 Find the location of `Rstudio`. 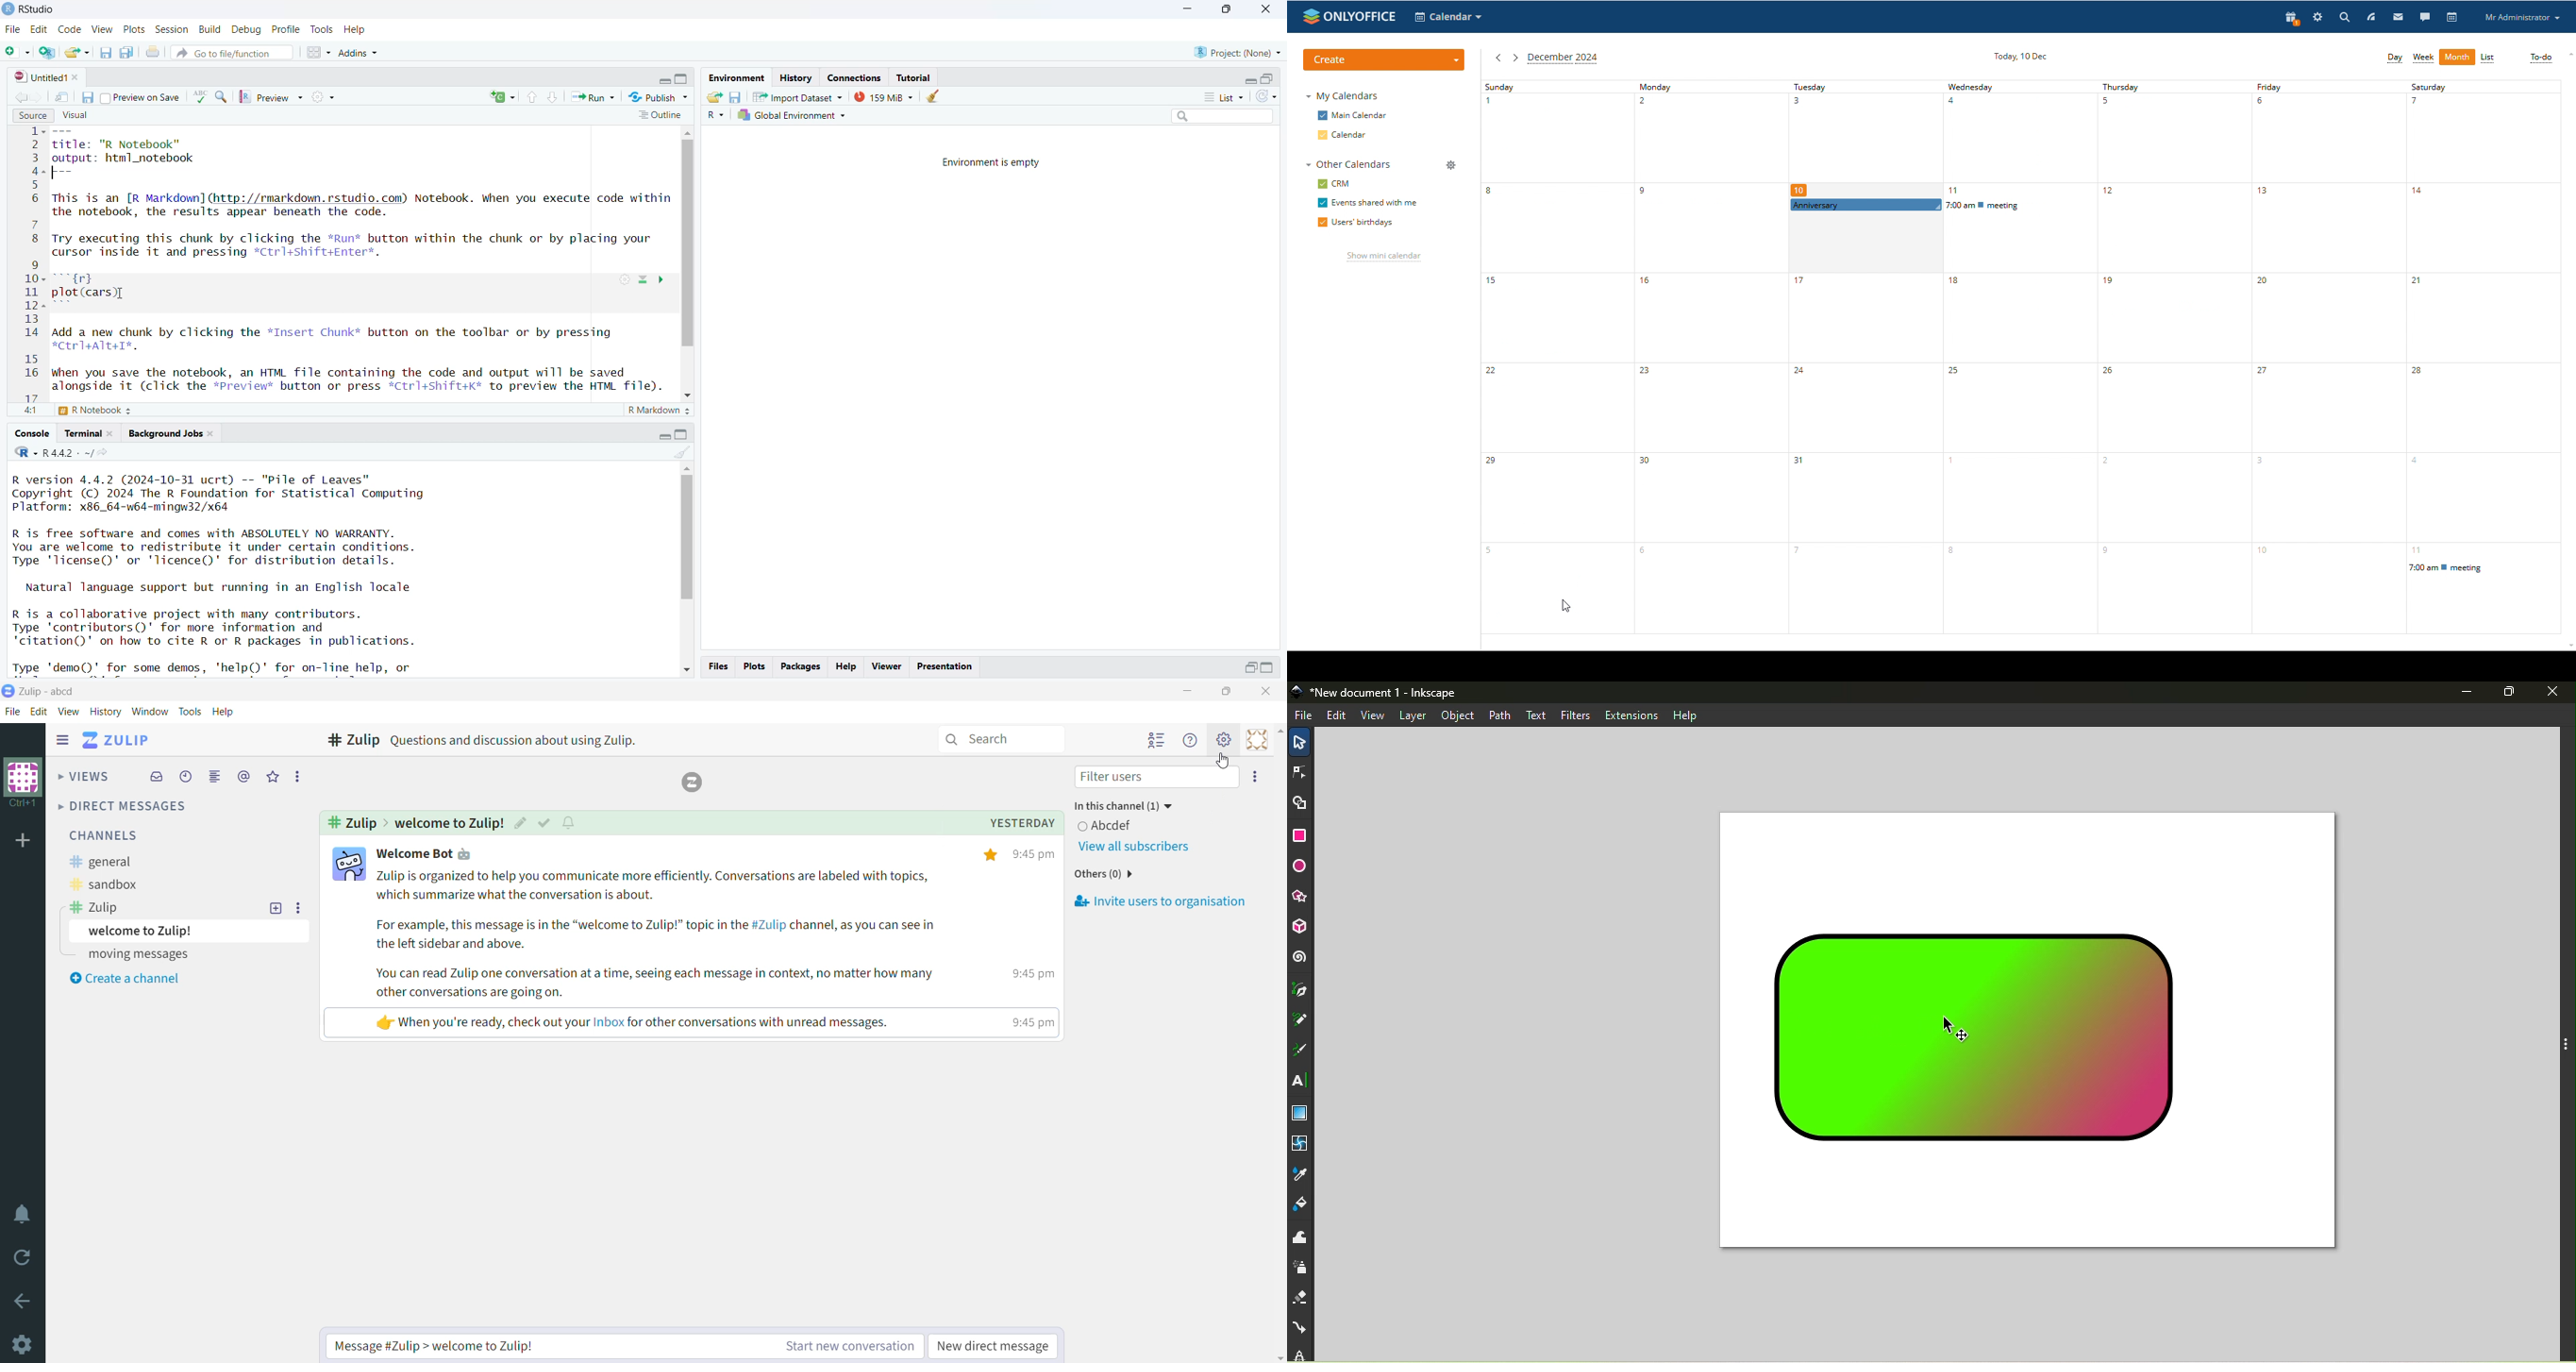

Rstudio is located at coordinates (30, 9).